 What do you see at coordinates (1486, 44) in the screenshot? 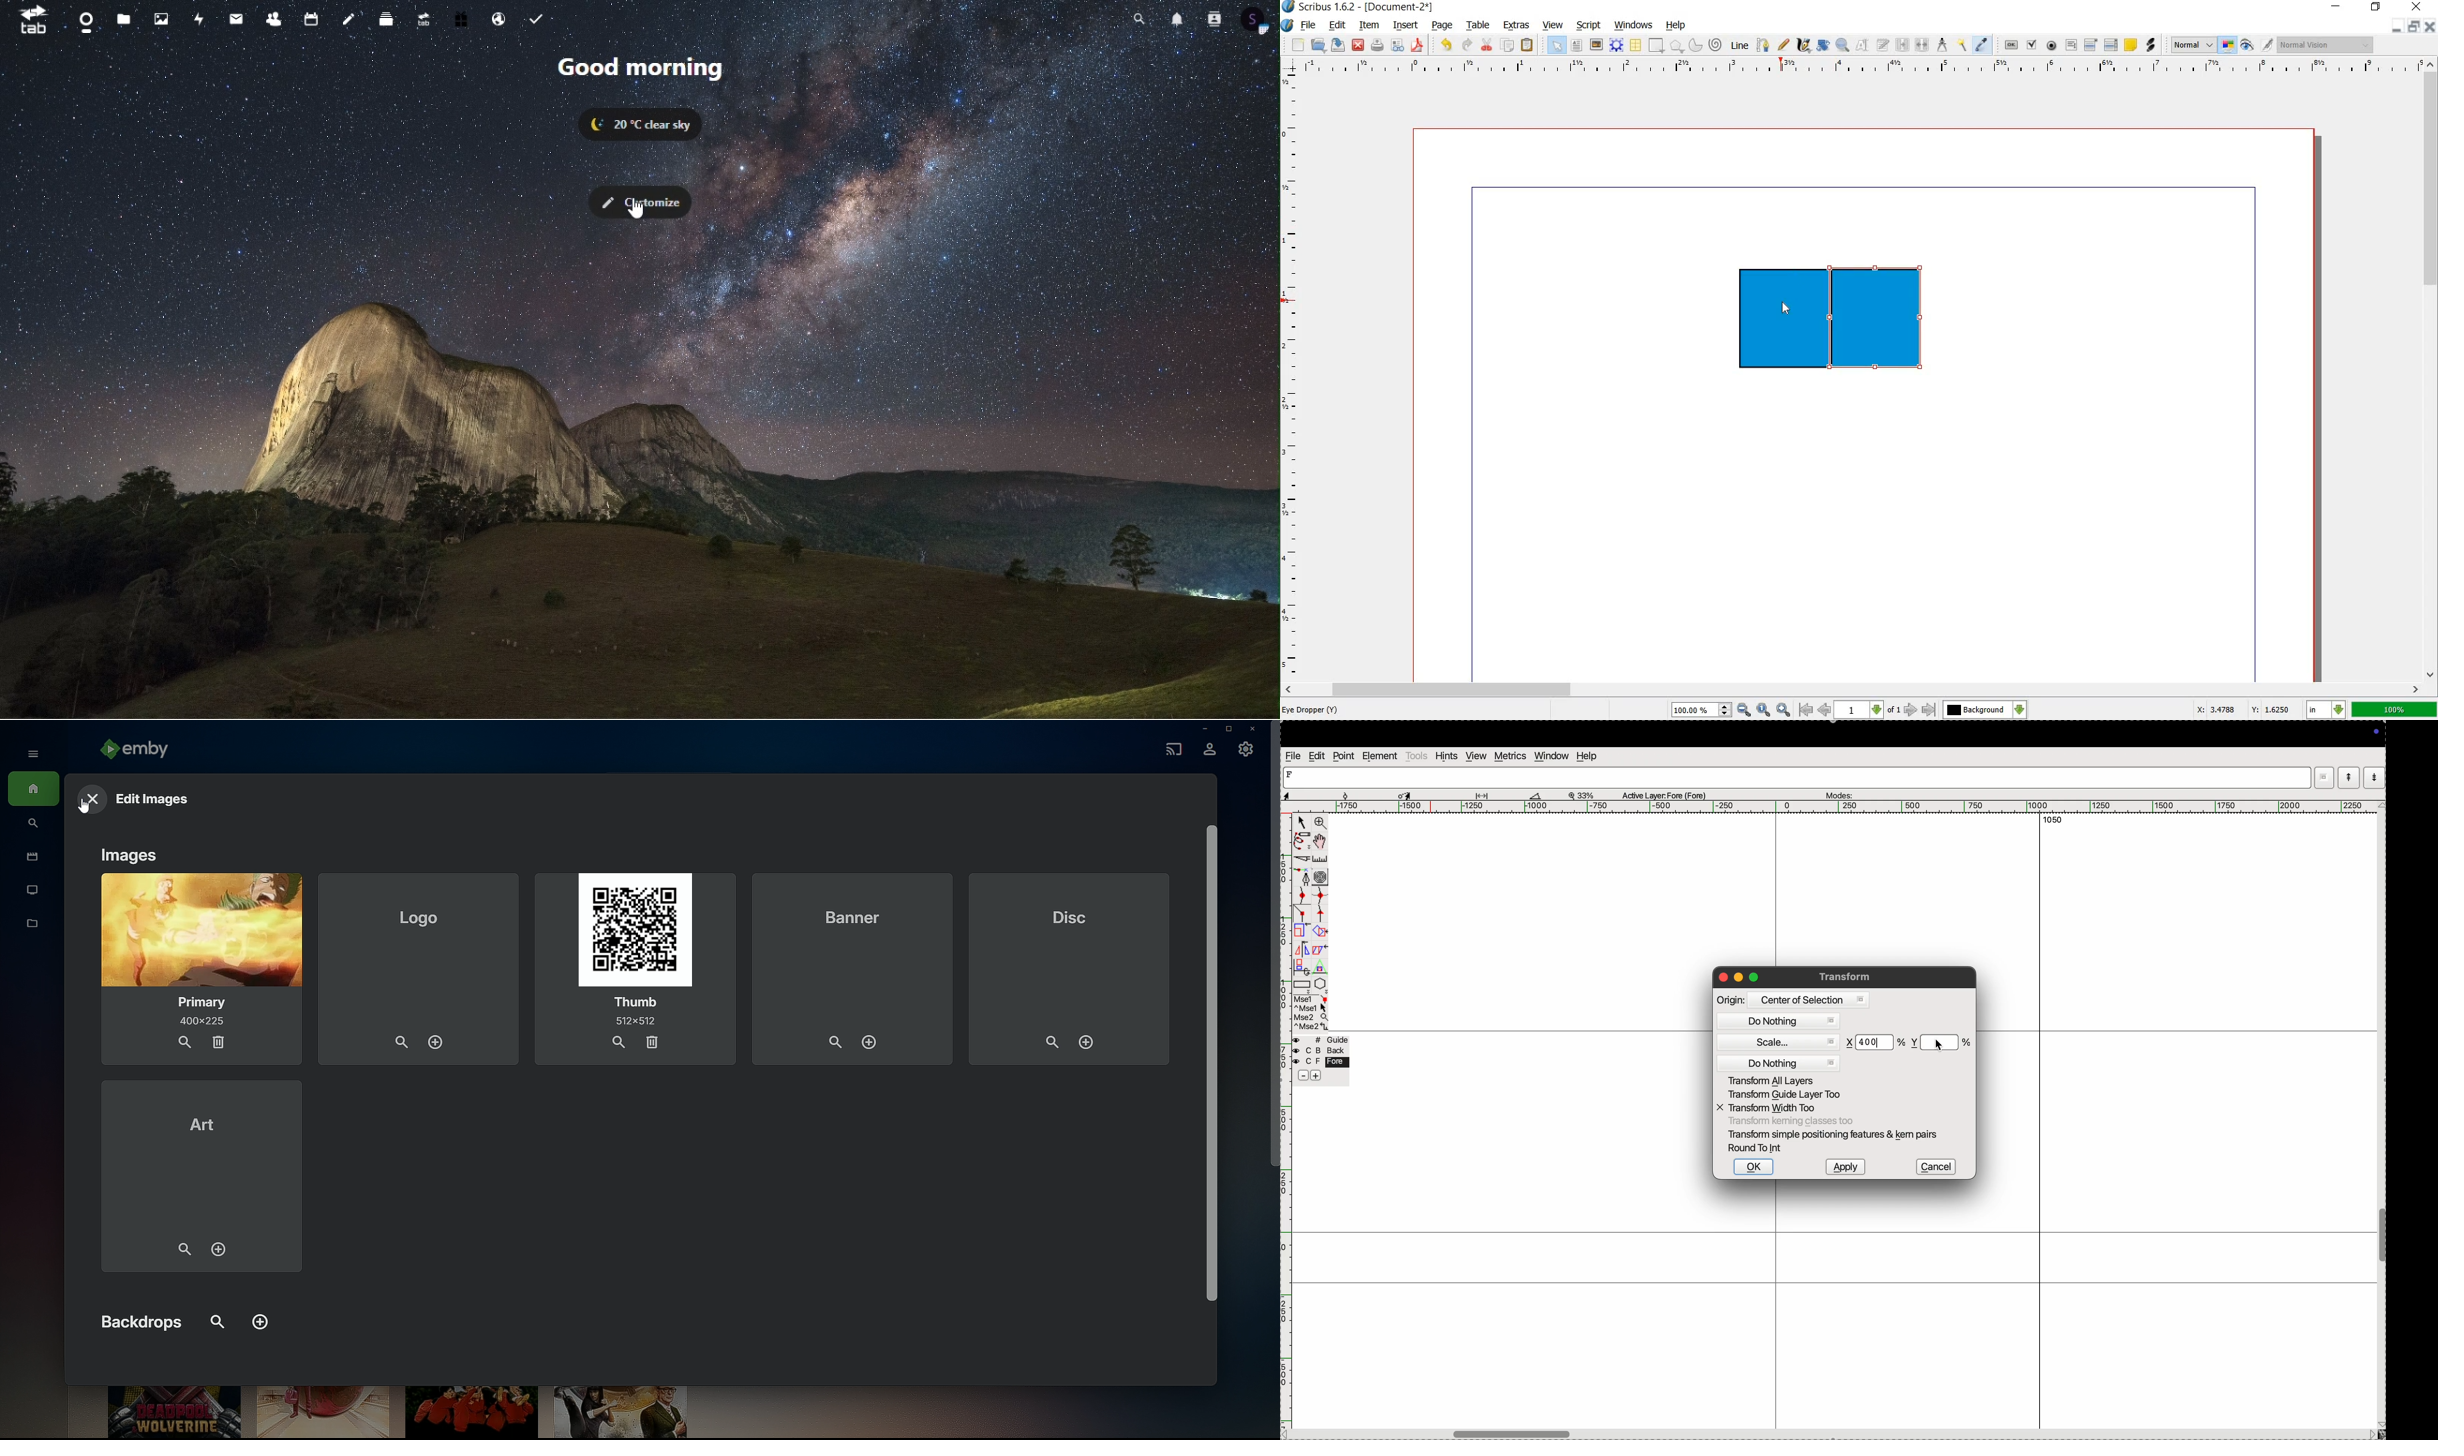
I see `cut` at bounding box center [1486, 44].